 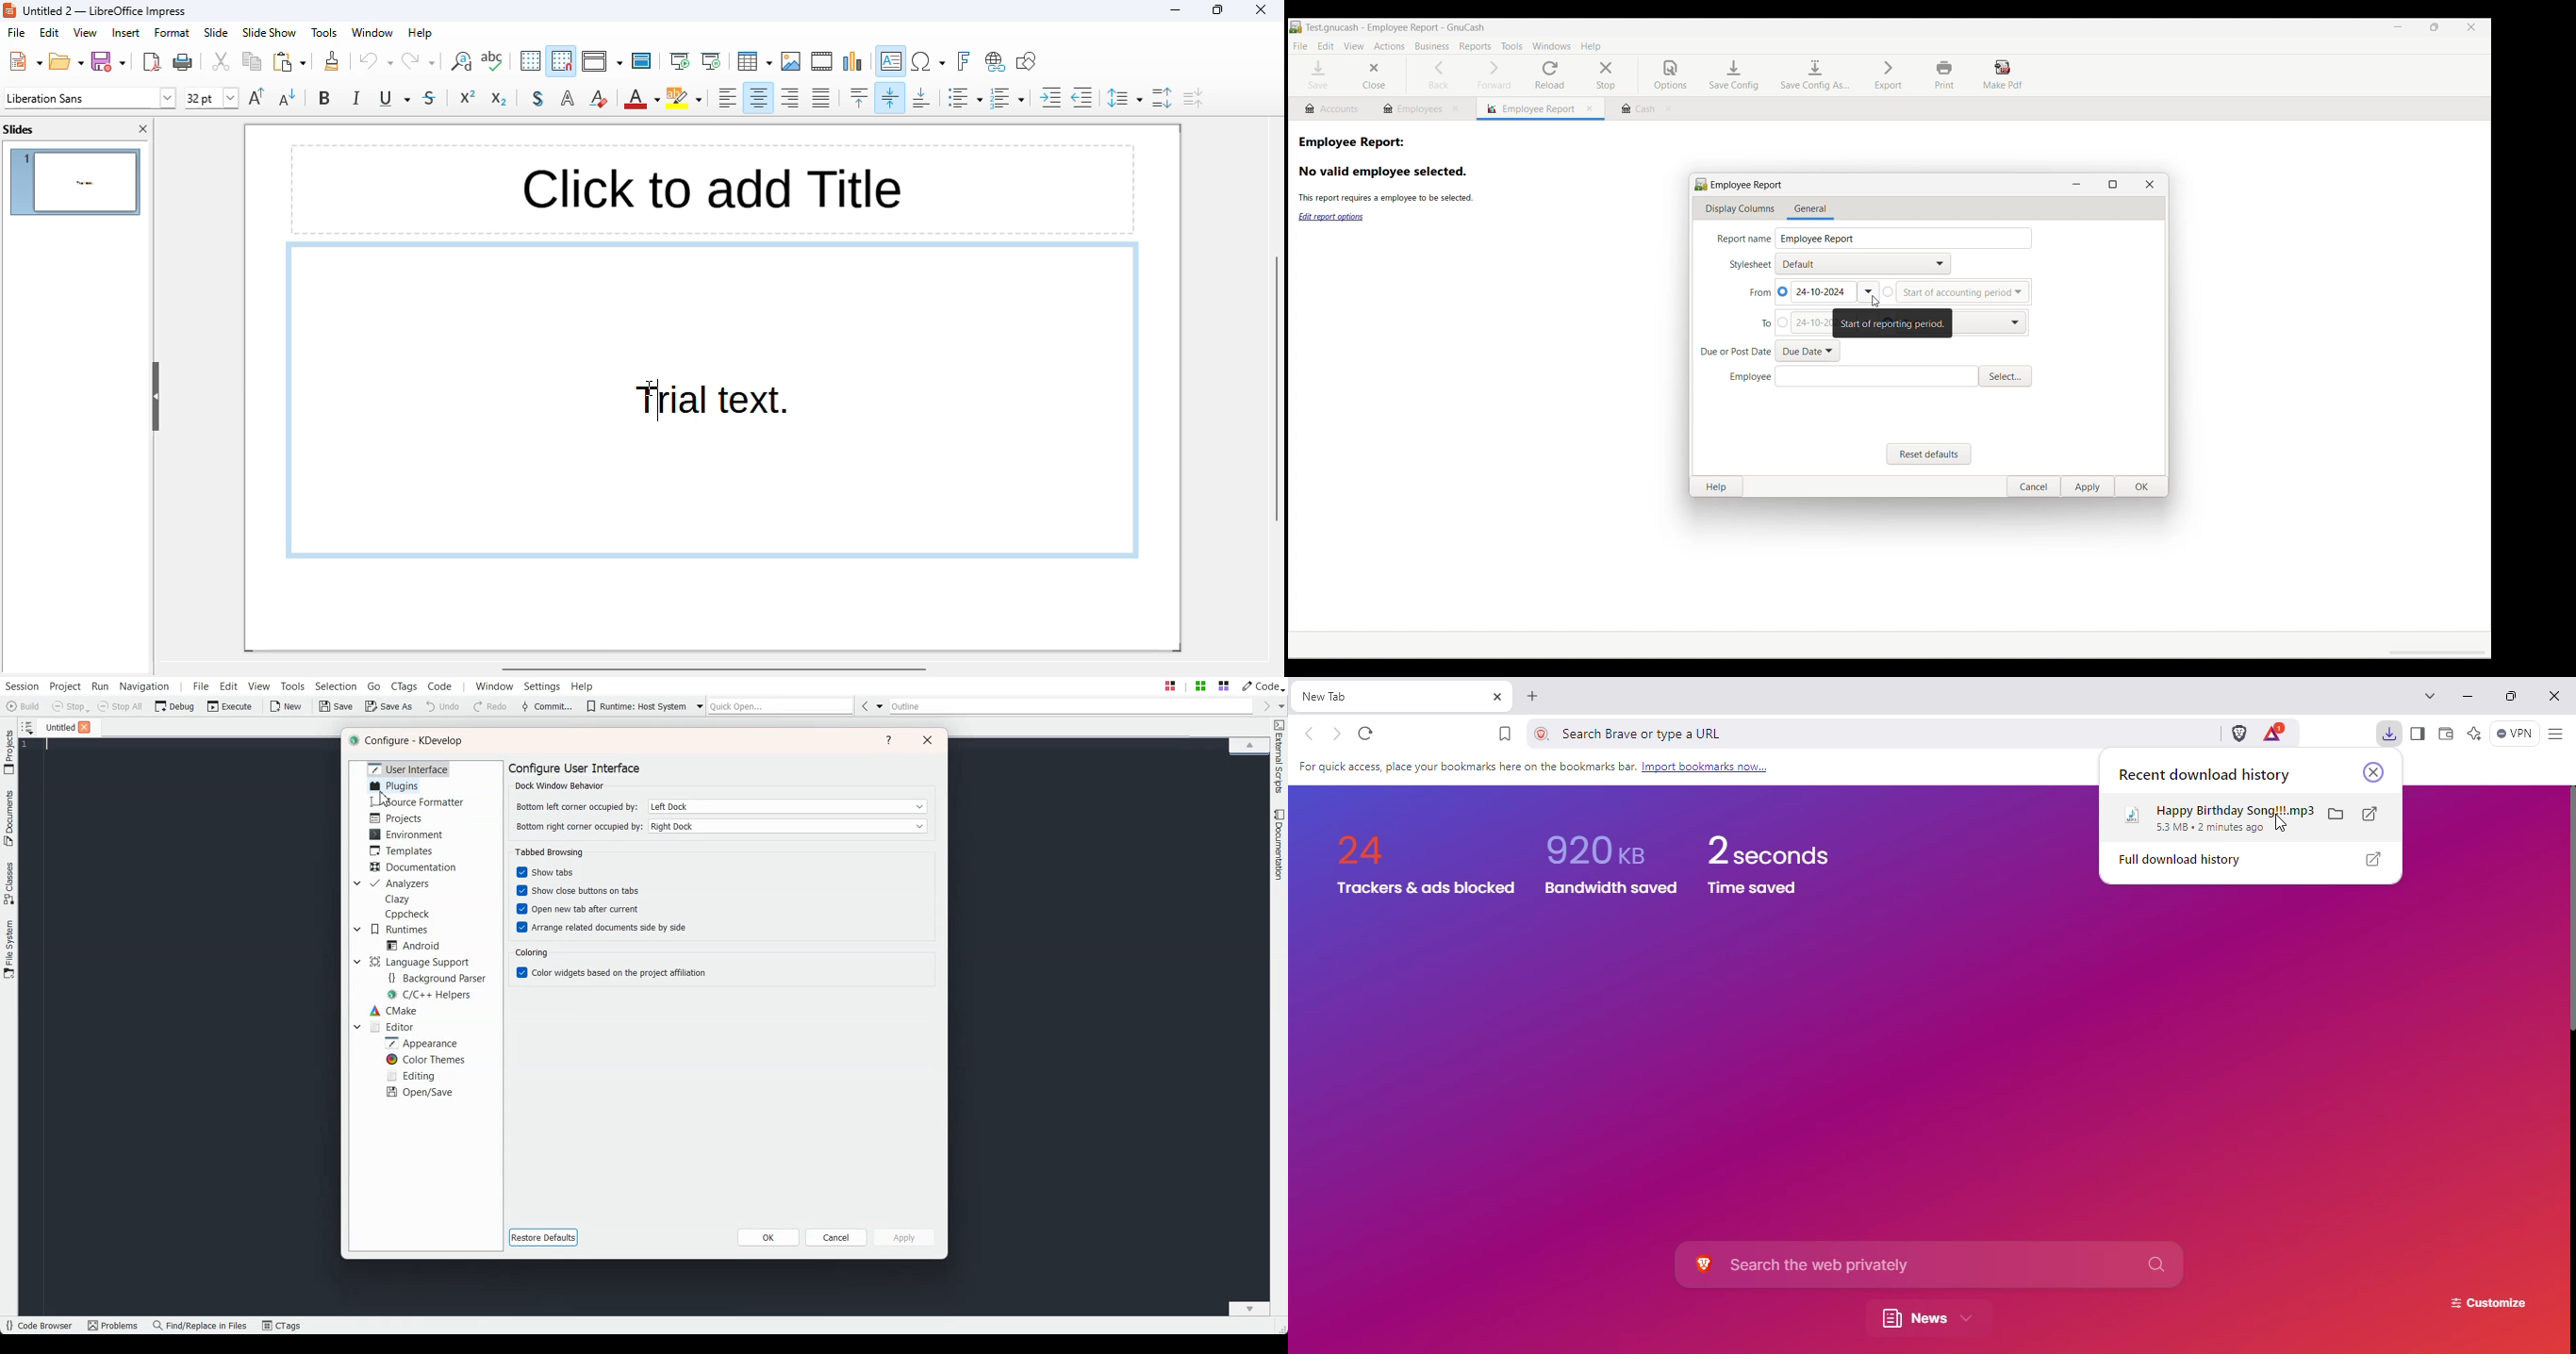 I want to click on horizontal scroll bar, so click(x=715, y=669).